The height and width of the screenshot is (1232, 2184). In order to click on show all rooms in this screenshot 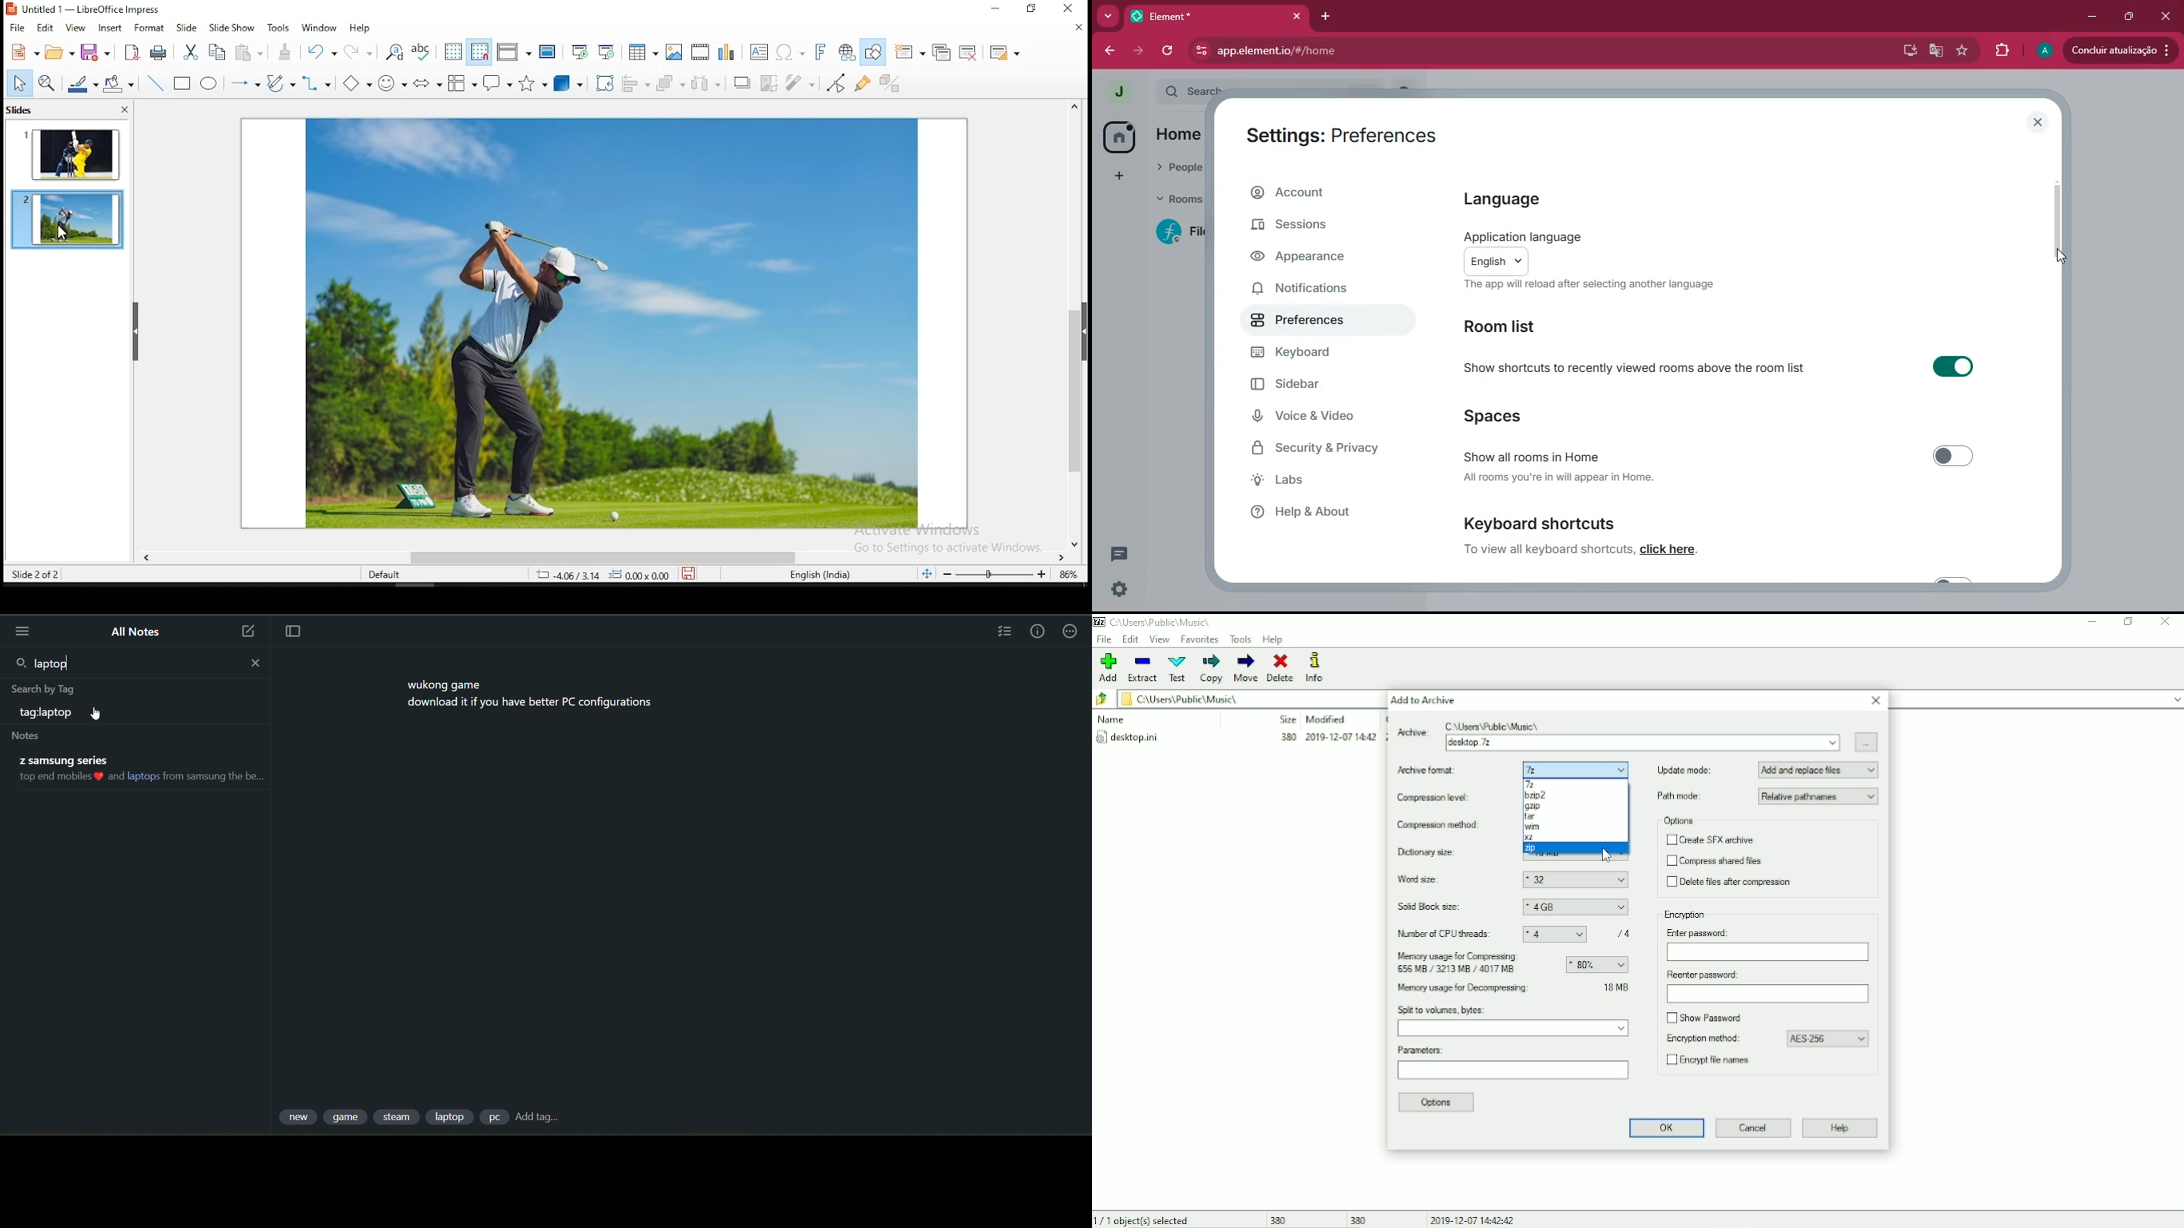, I will do `click(1720, 467)`.